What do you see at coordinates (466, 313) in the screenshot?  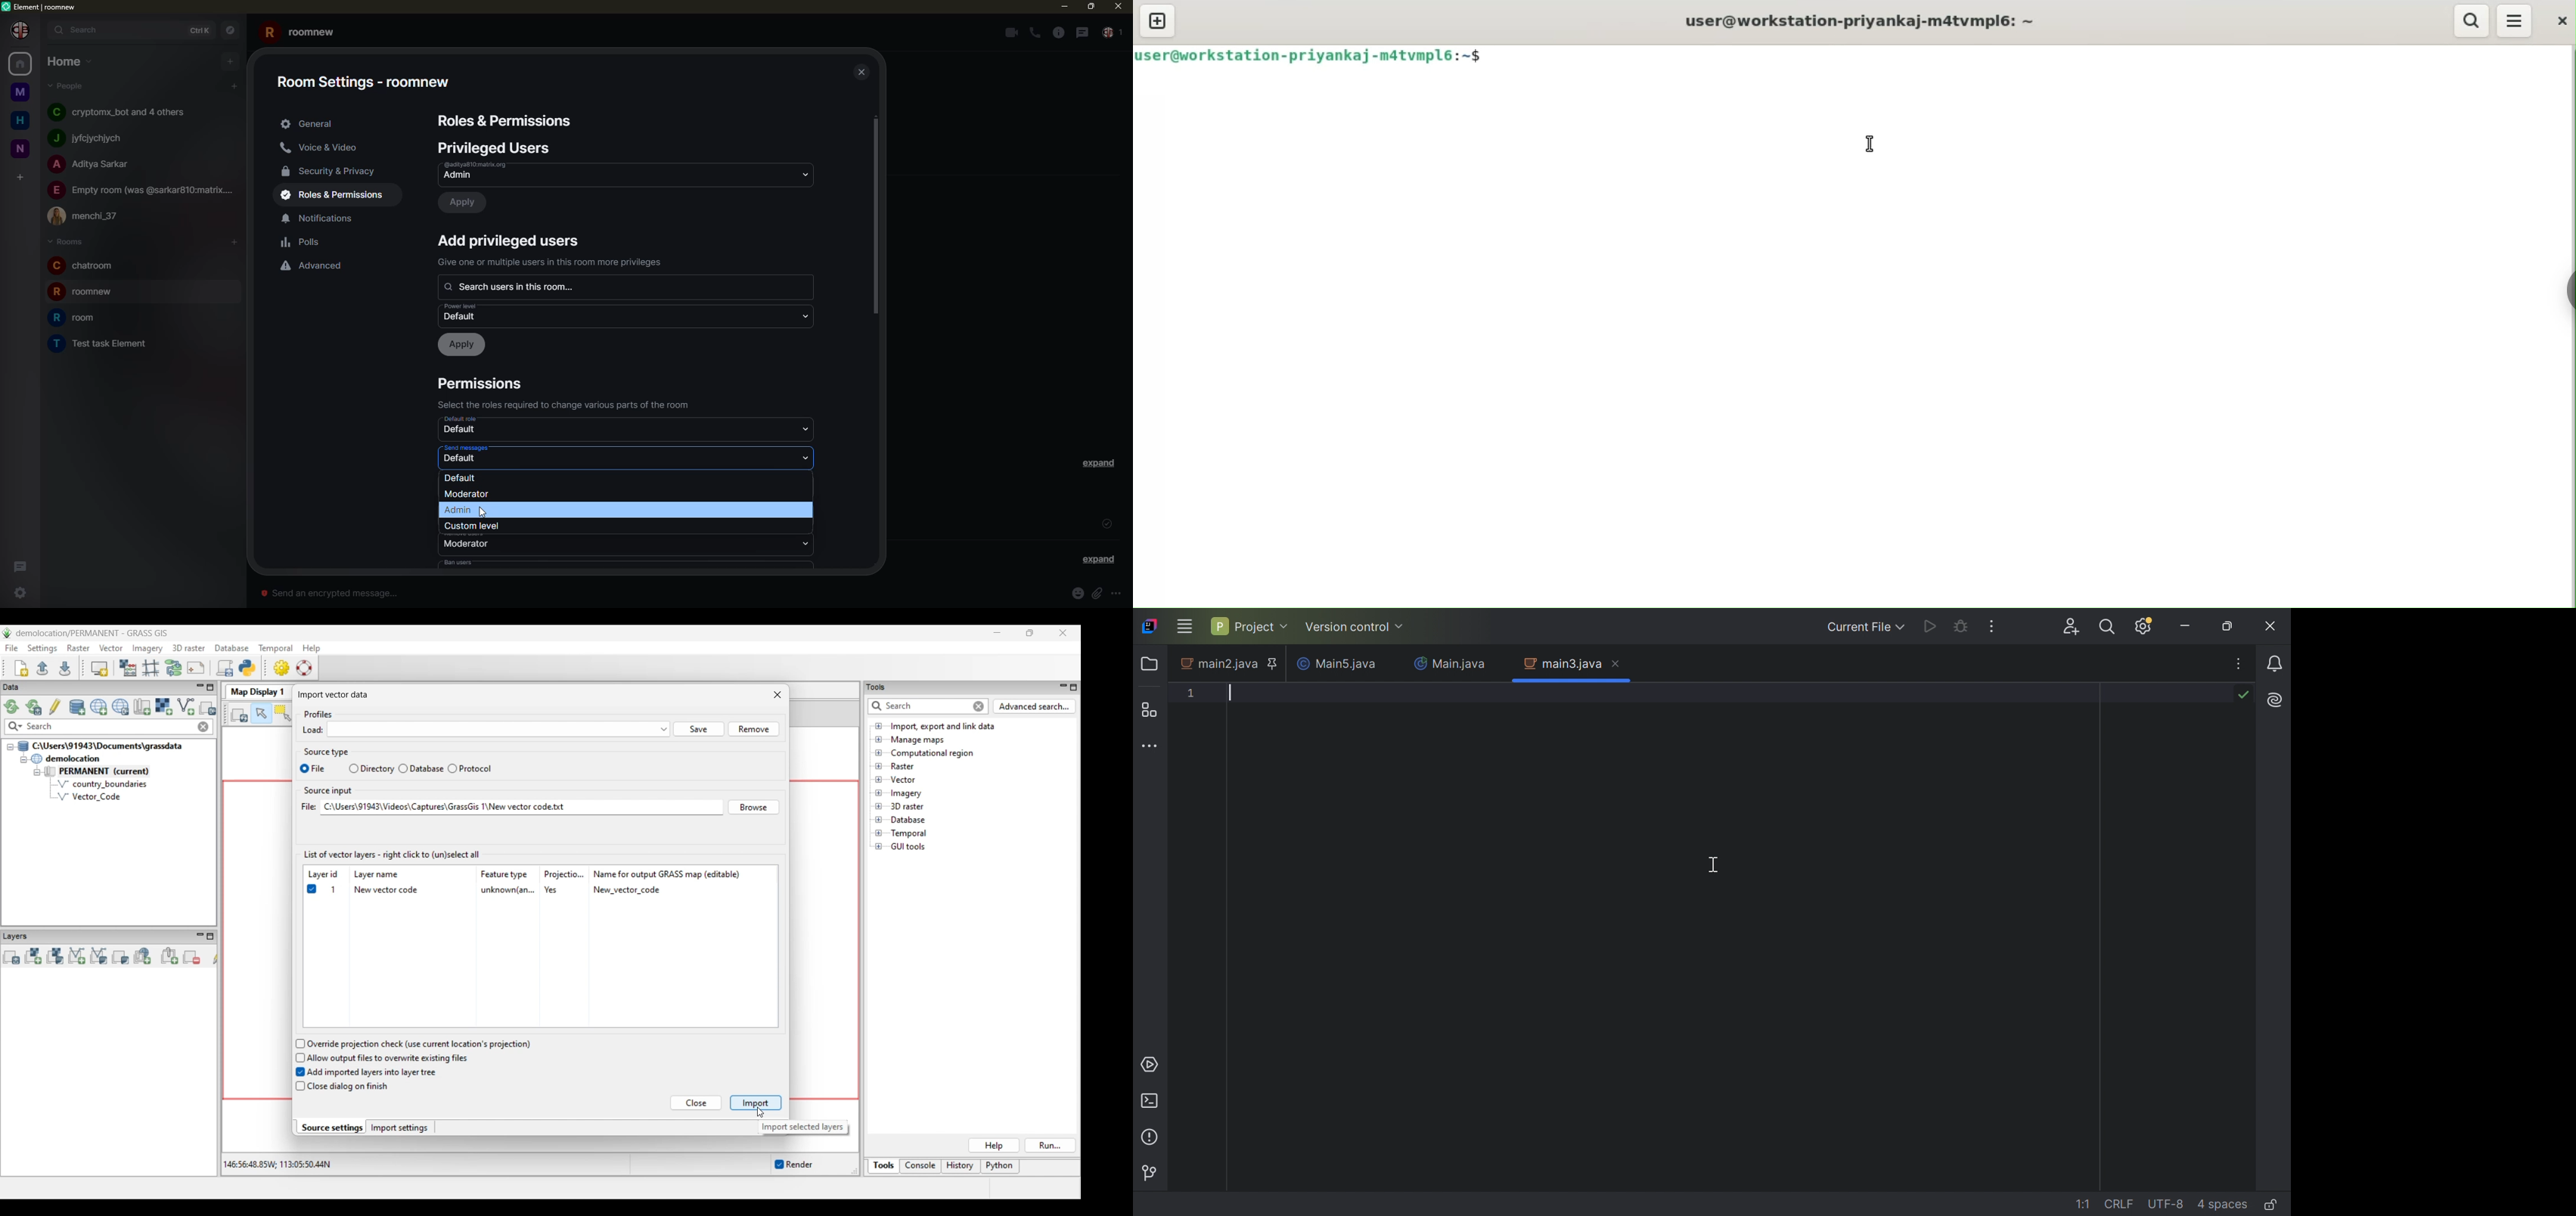 I see `default` at bounding box center [466, 313].